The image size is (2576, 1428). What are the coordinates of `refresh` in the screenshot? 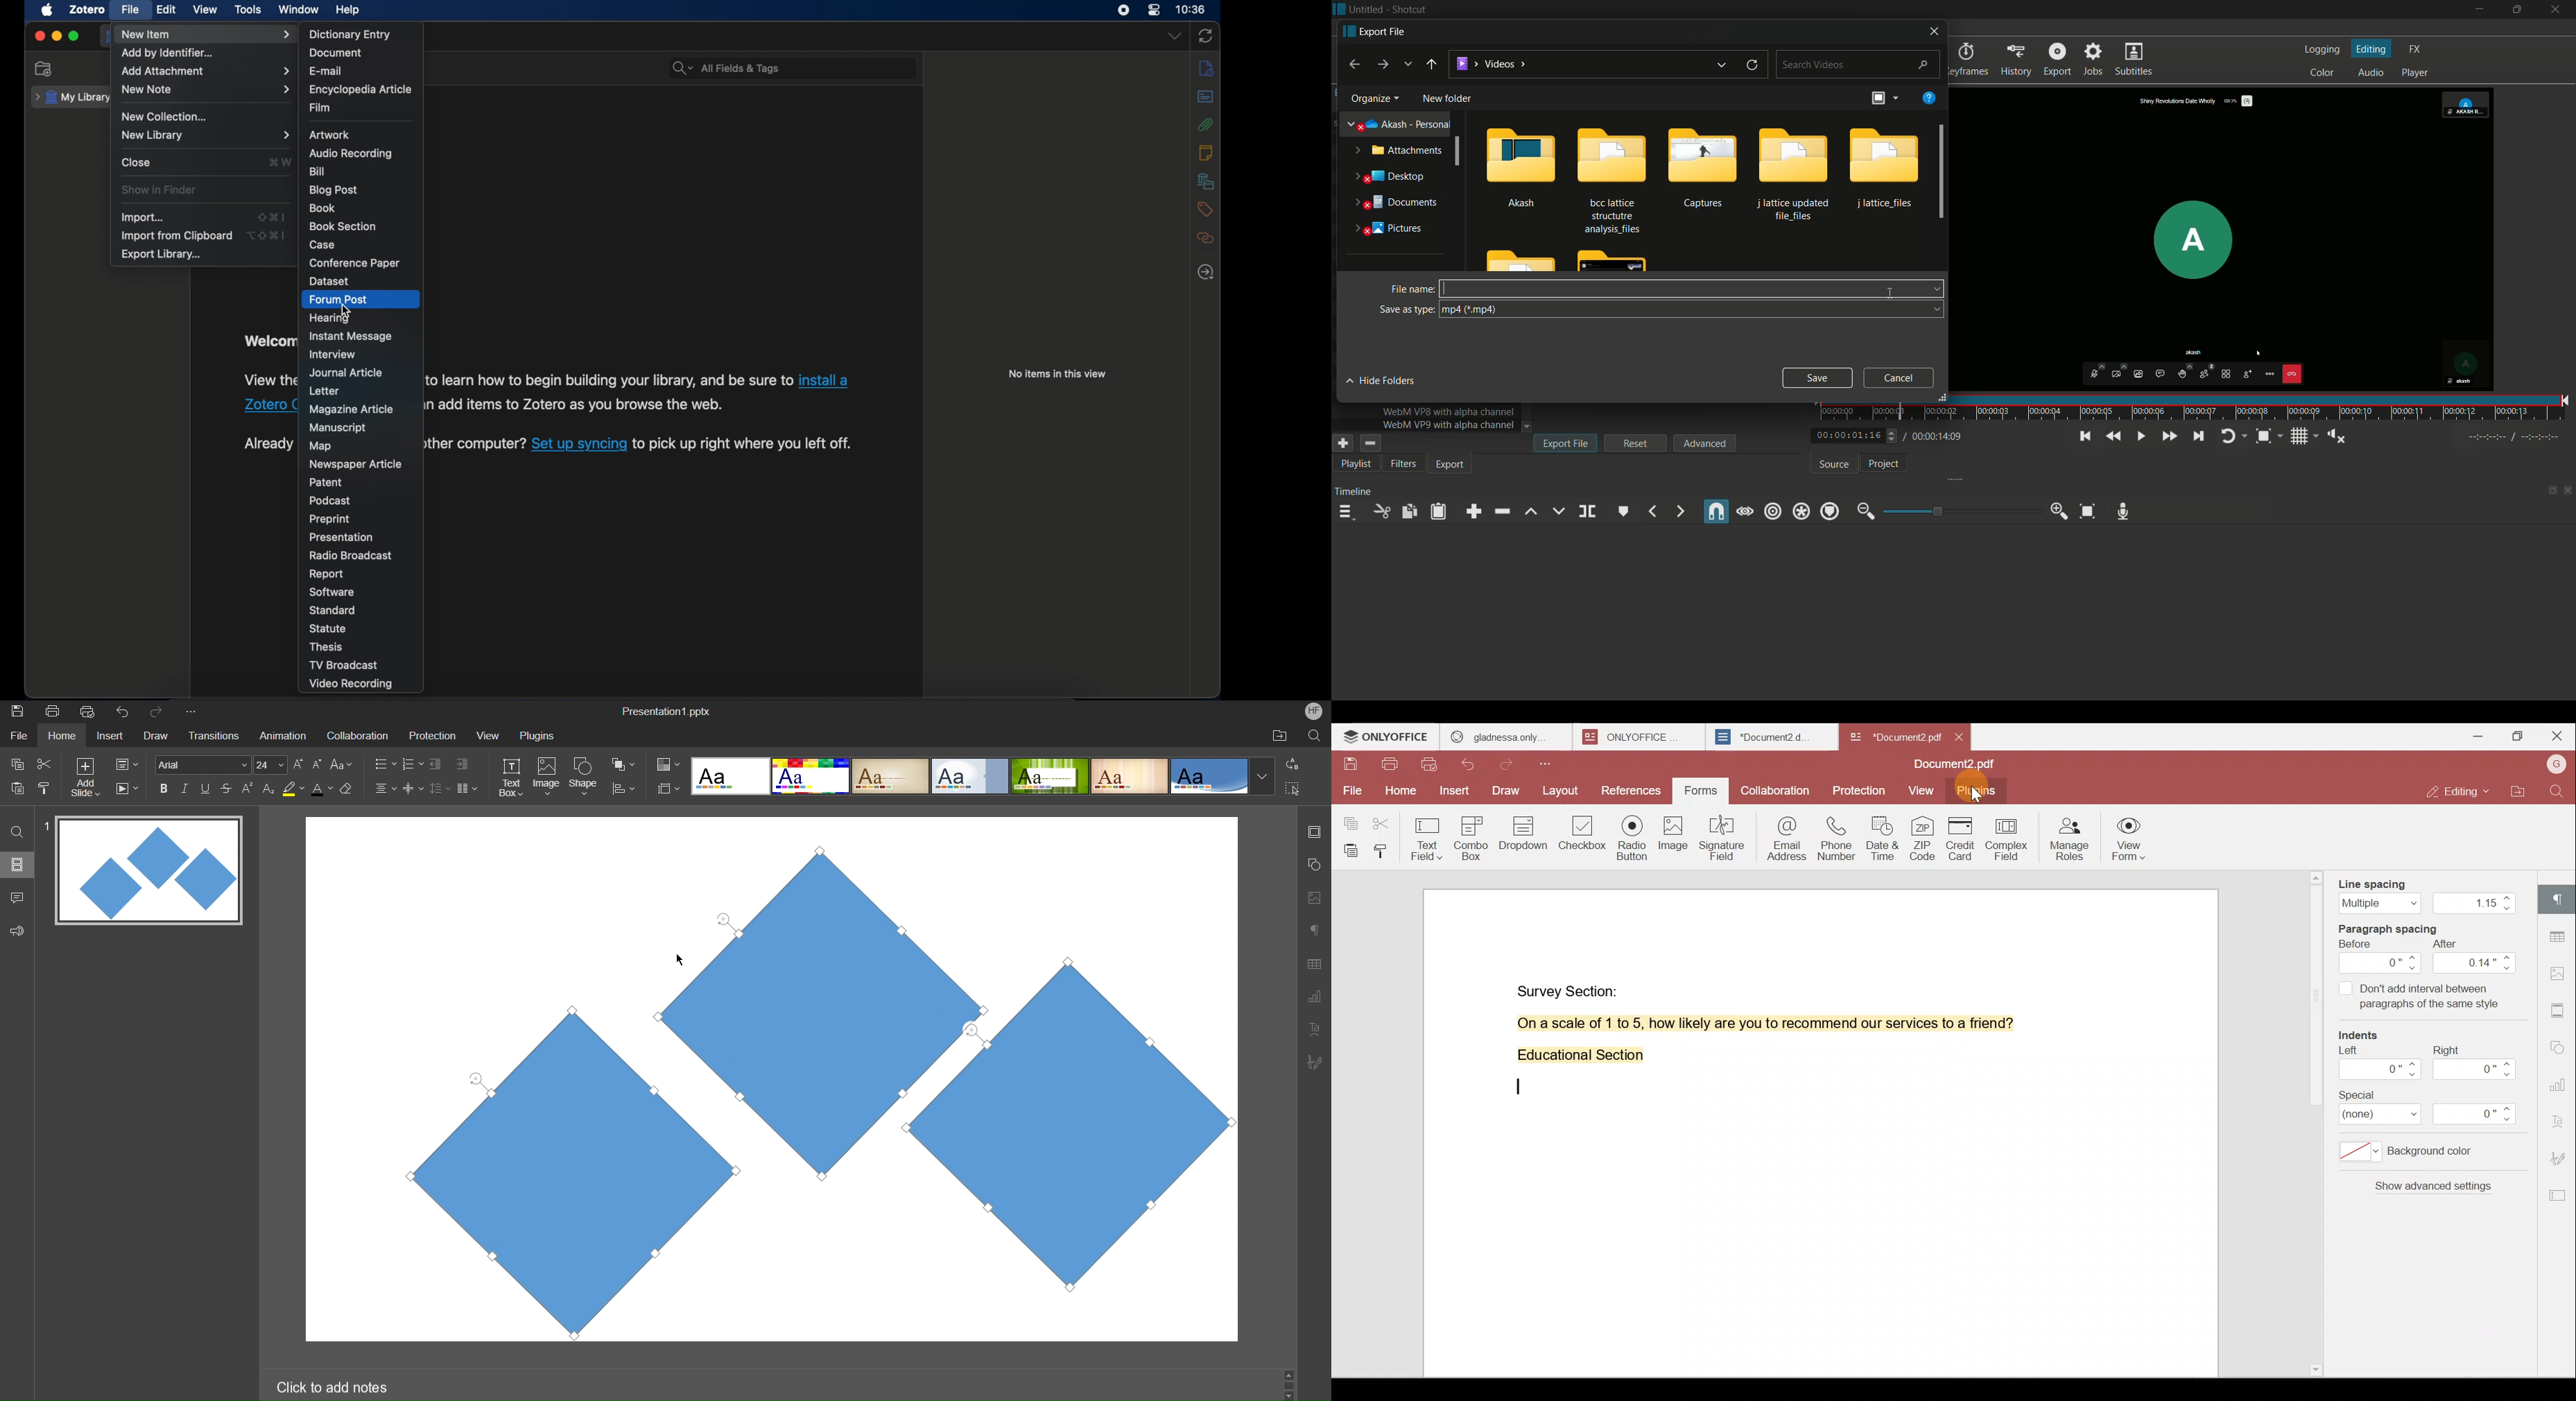 It's located at (1753, 64).